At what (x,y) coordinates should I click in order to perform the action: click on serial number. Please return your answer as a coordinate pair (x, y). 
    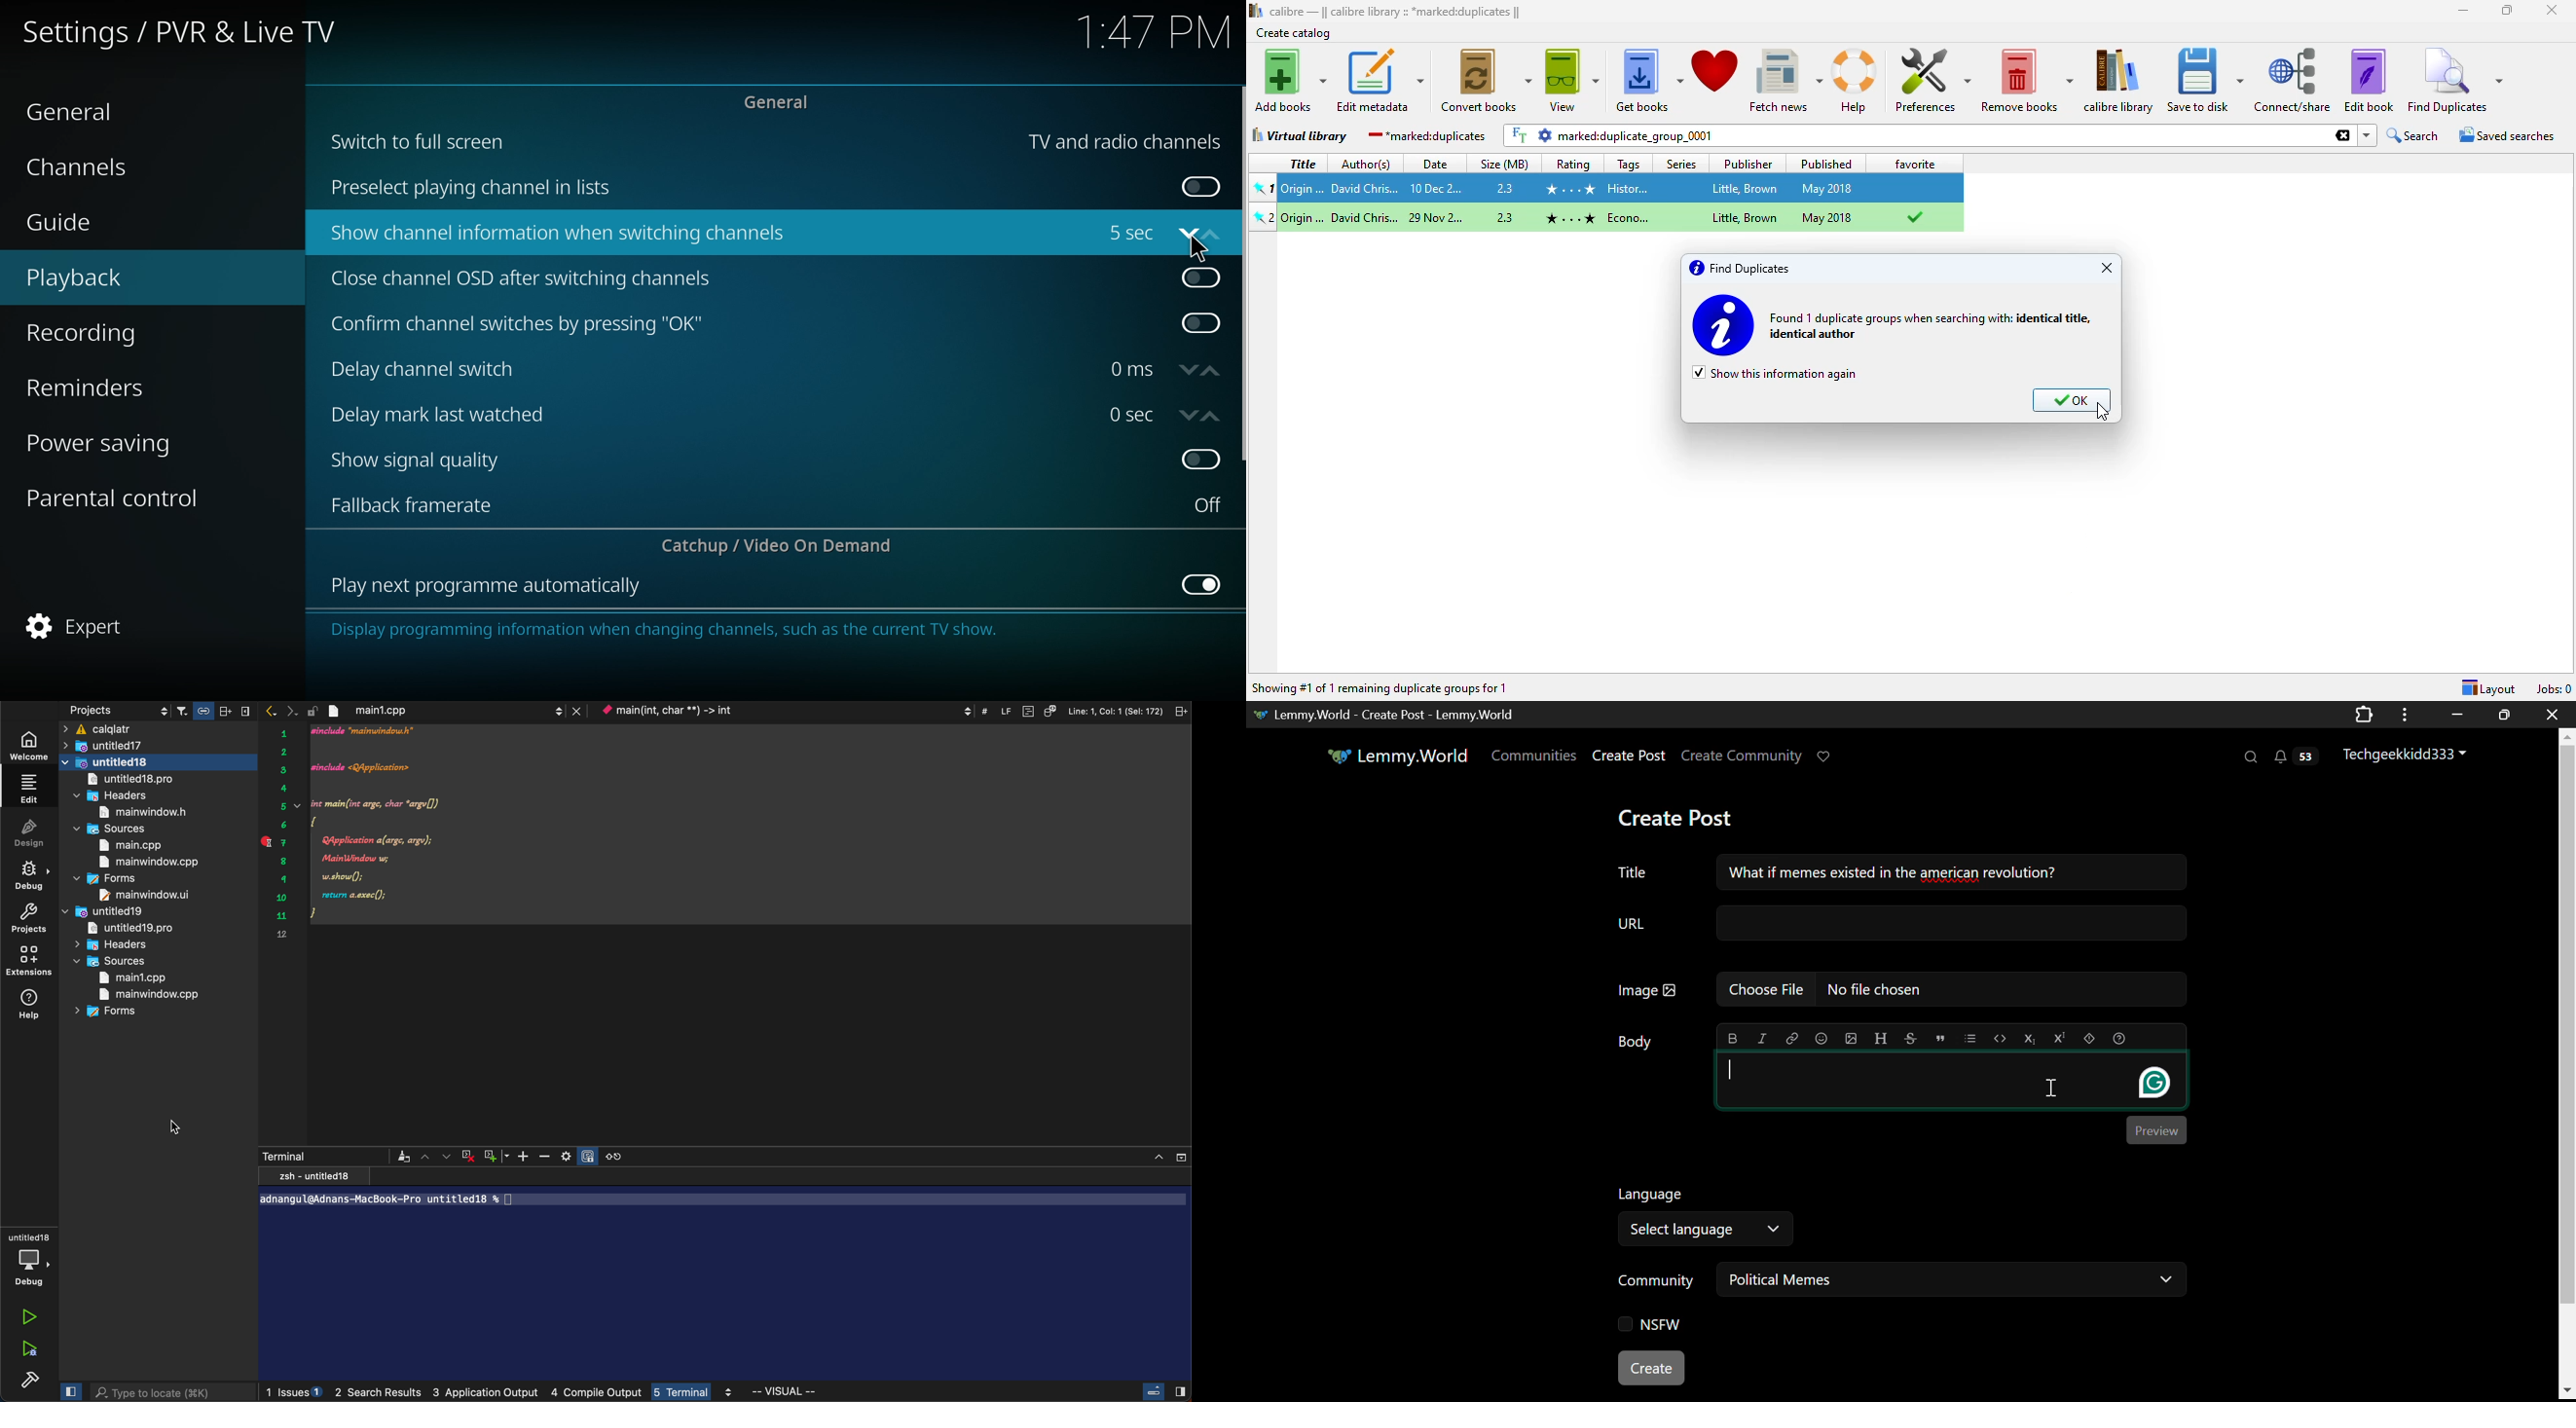
    Looking at the image, I should click on (283, 837).